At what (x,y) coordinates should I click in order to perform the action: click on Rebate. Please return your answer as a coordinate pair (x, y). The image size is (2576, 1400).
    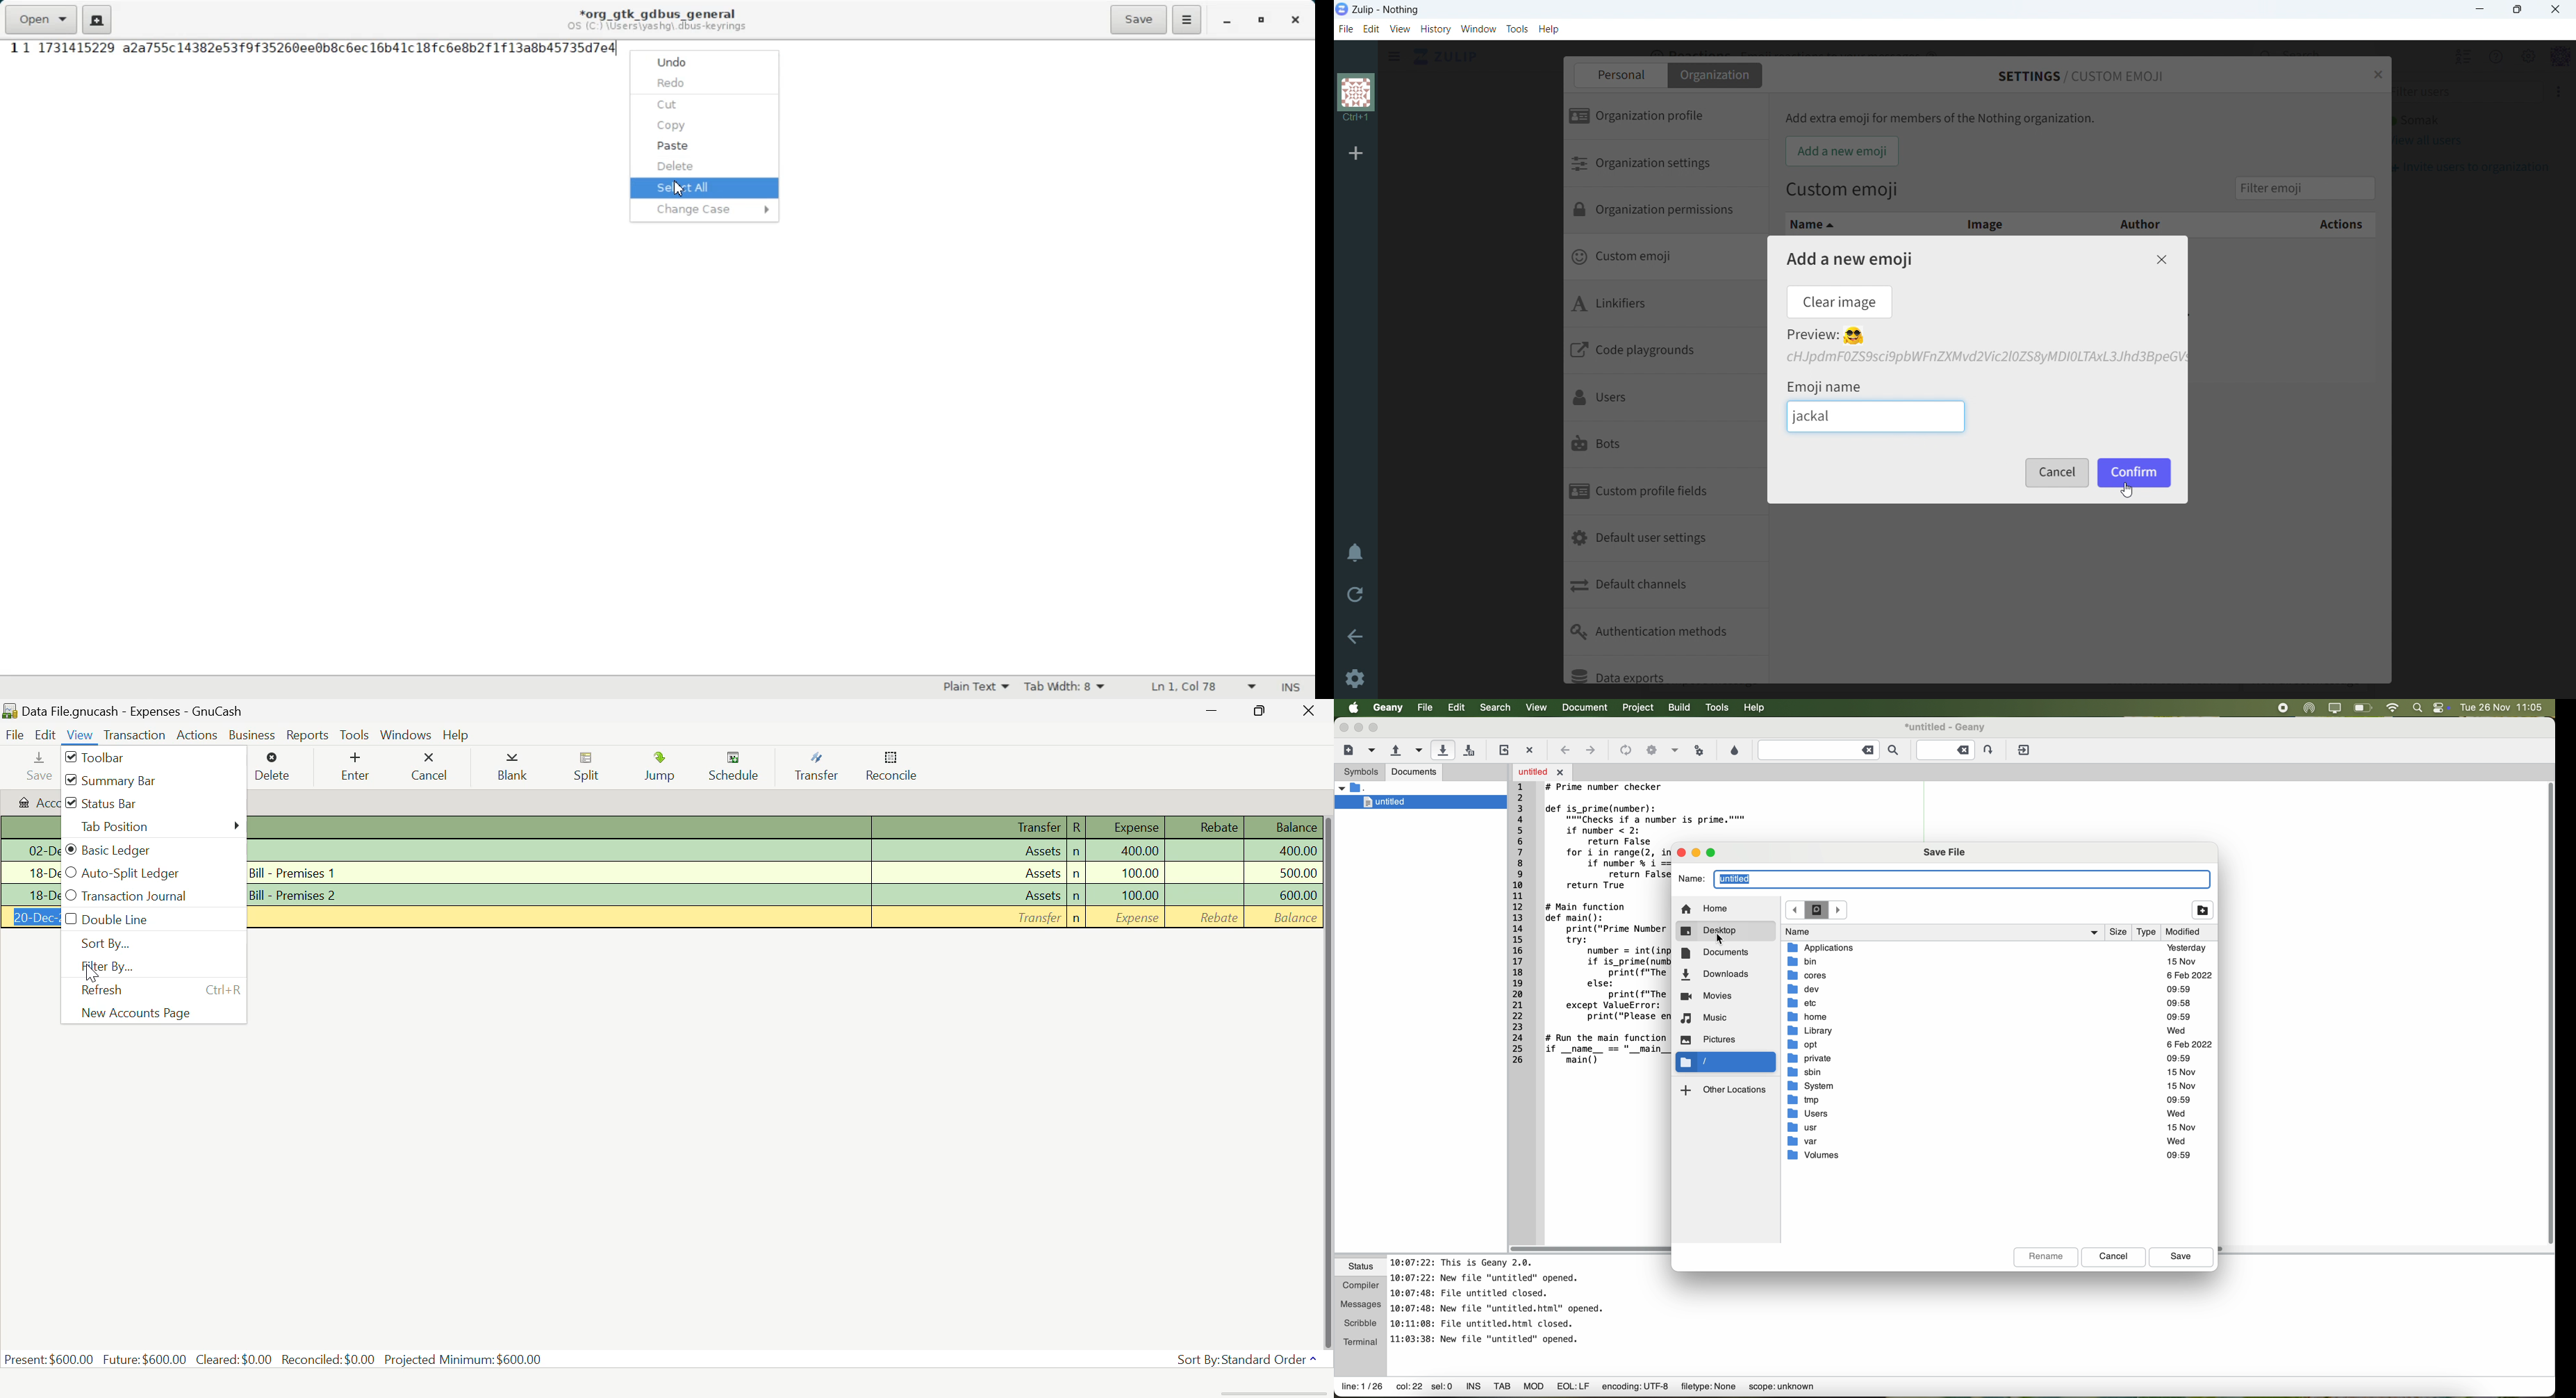
    Looking at the image, I should click on (1205, 895).